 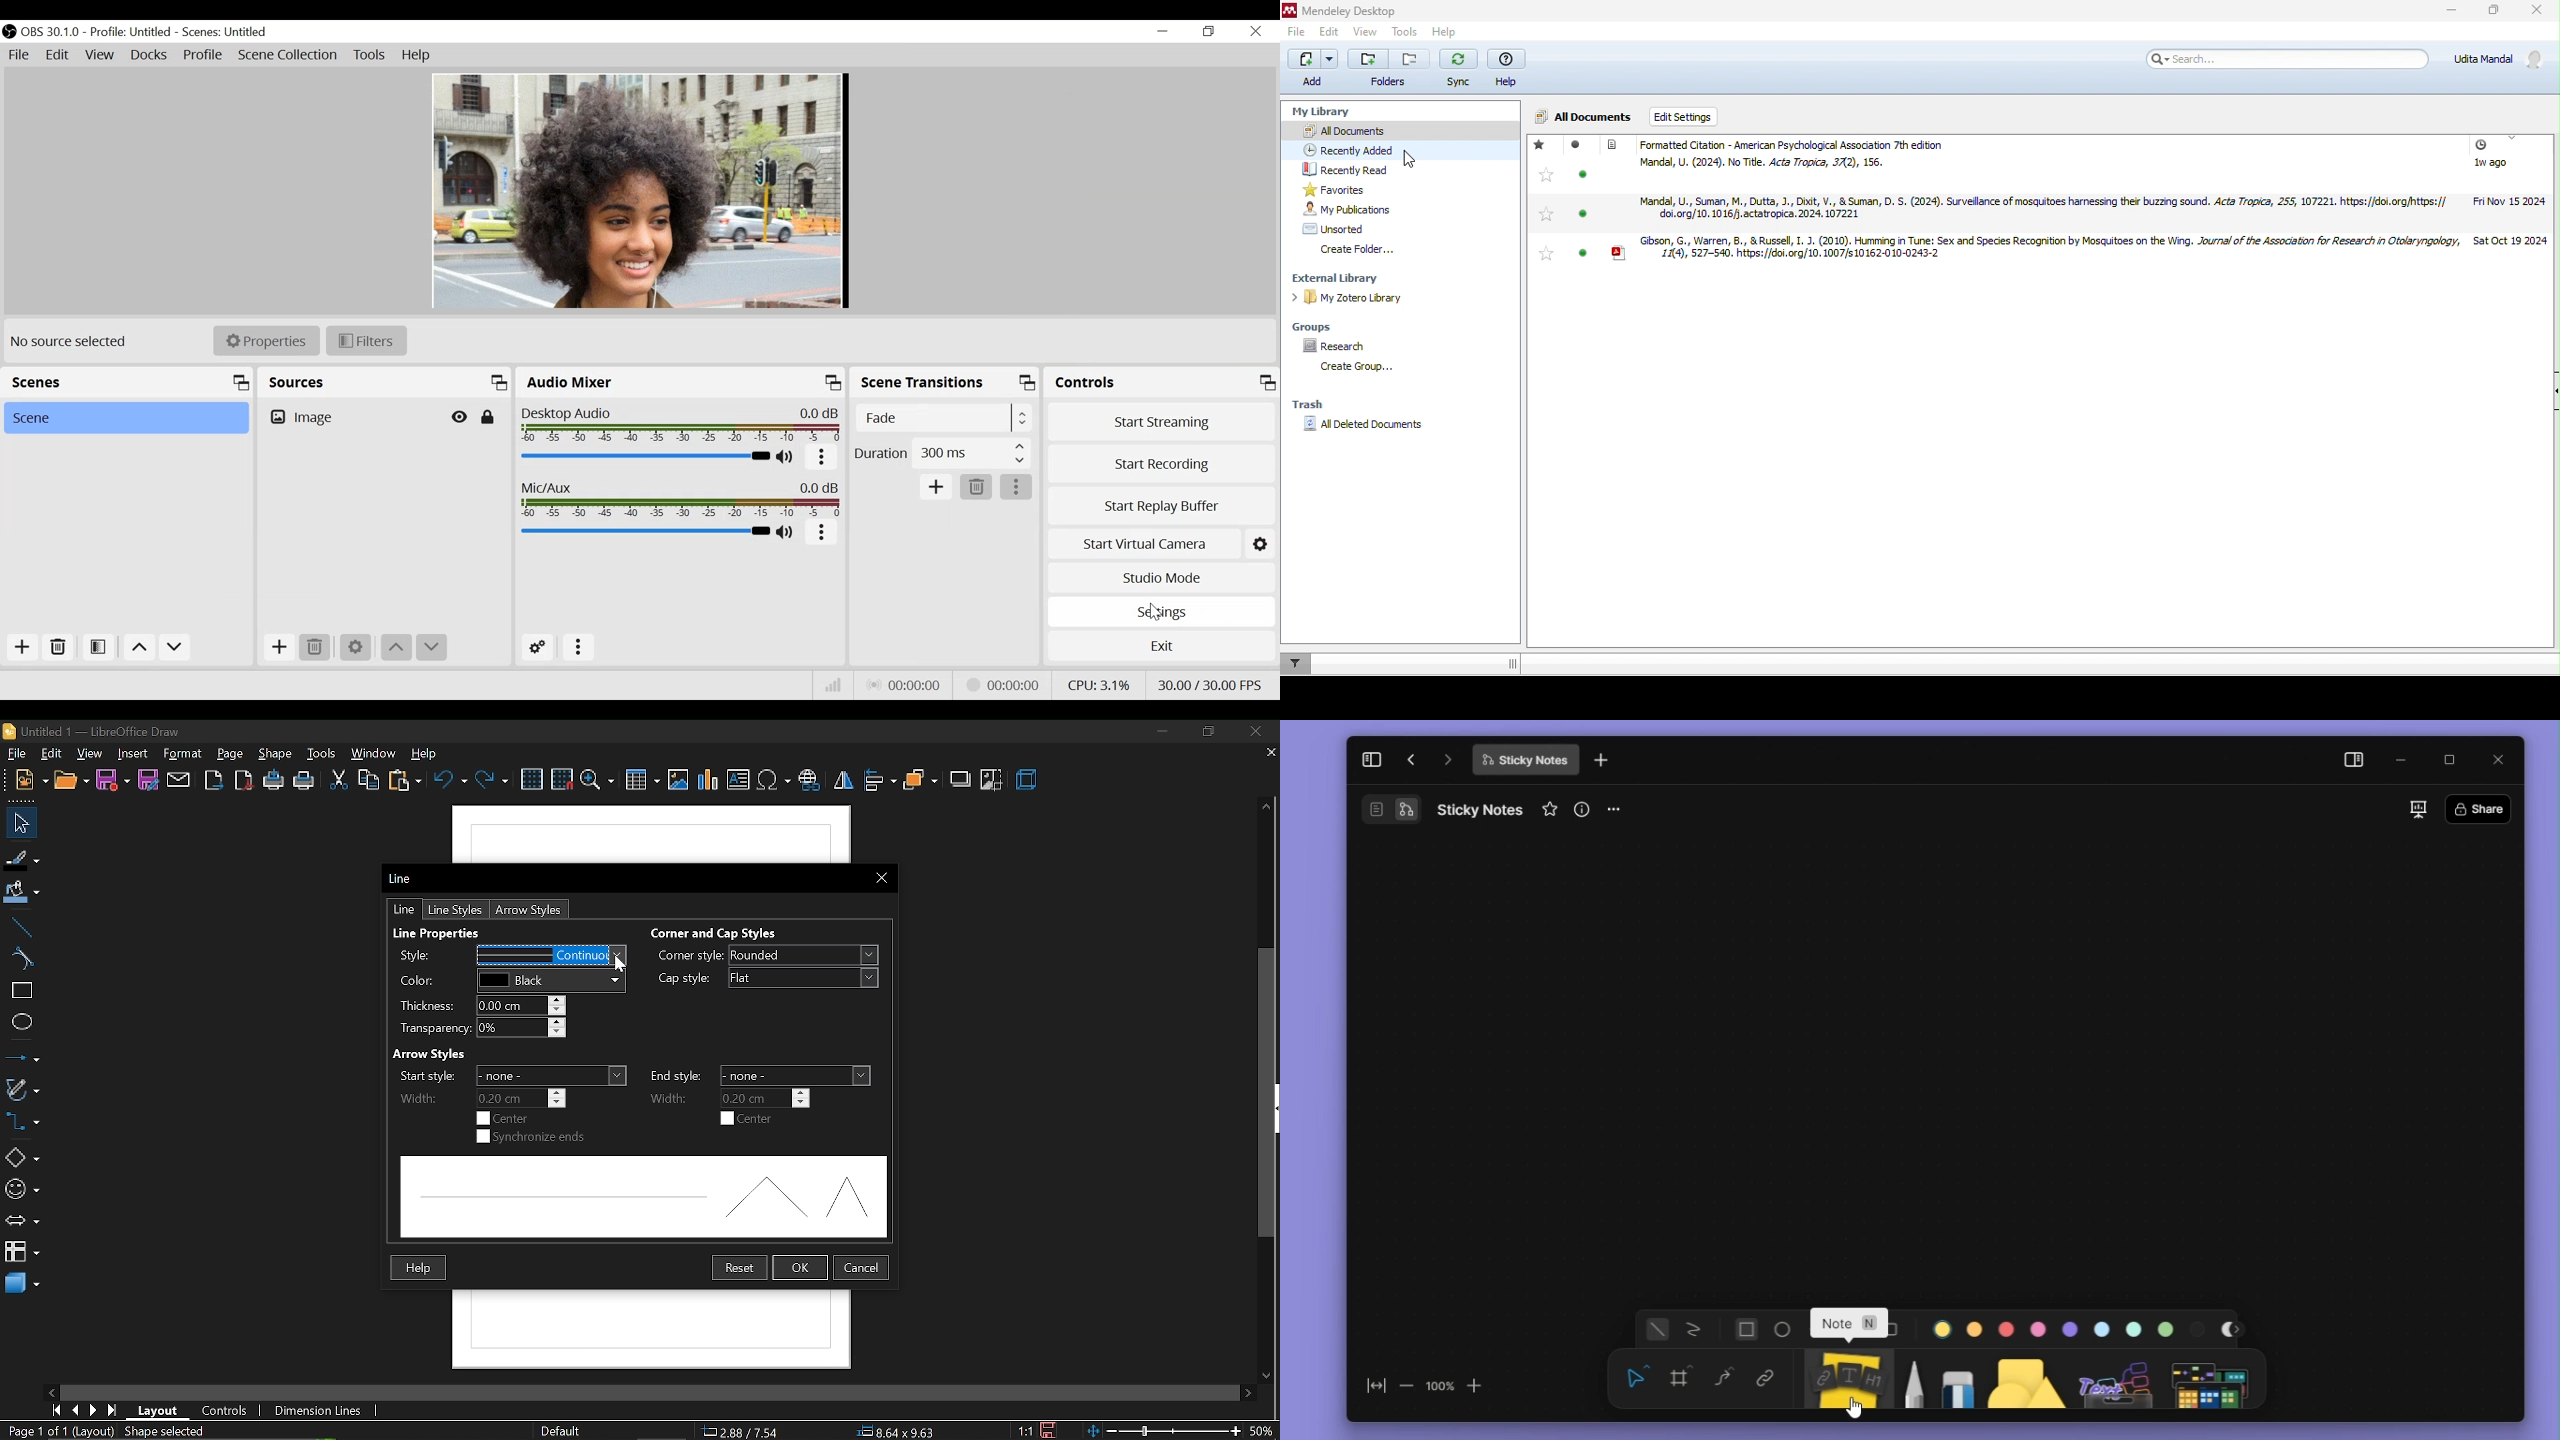 I want to click on Profile, so click(x=131, y=33).